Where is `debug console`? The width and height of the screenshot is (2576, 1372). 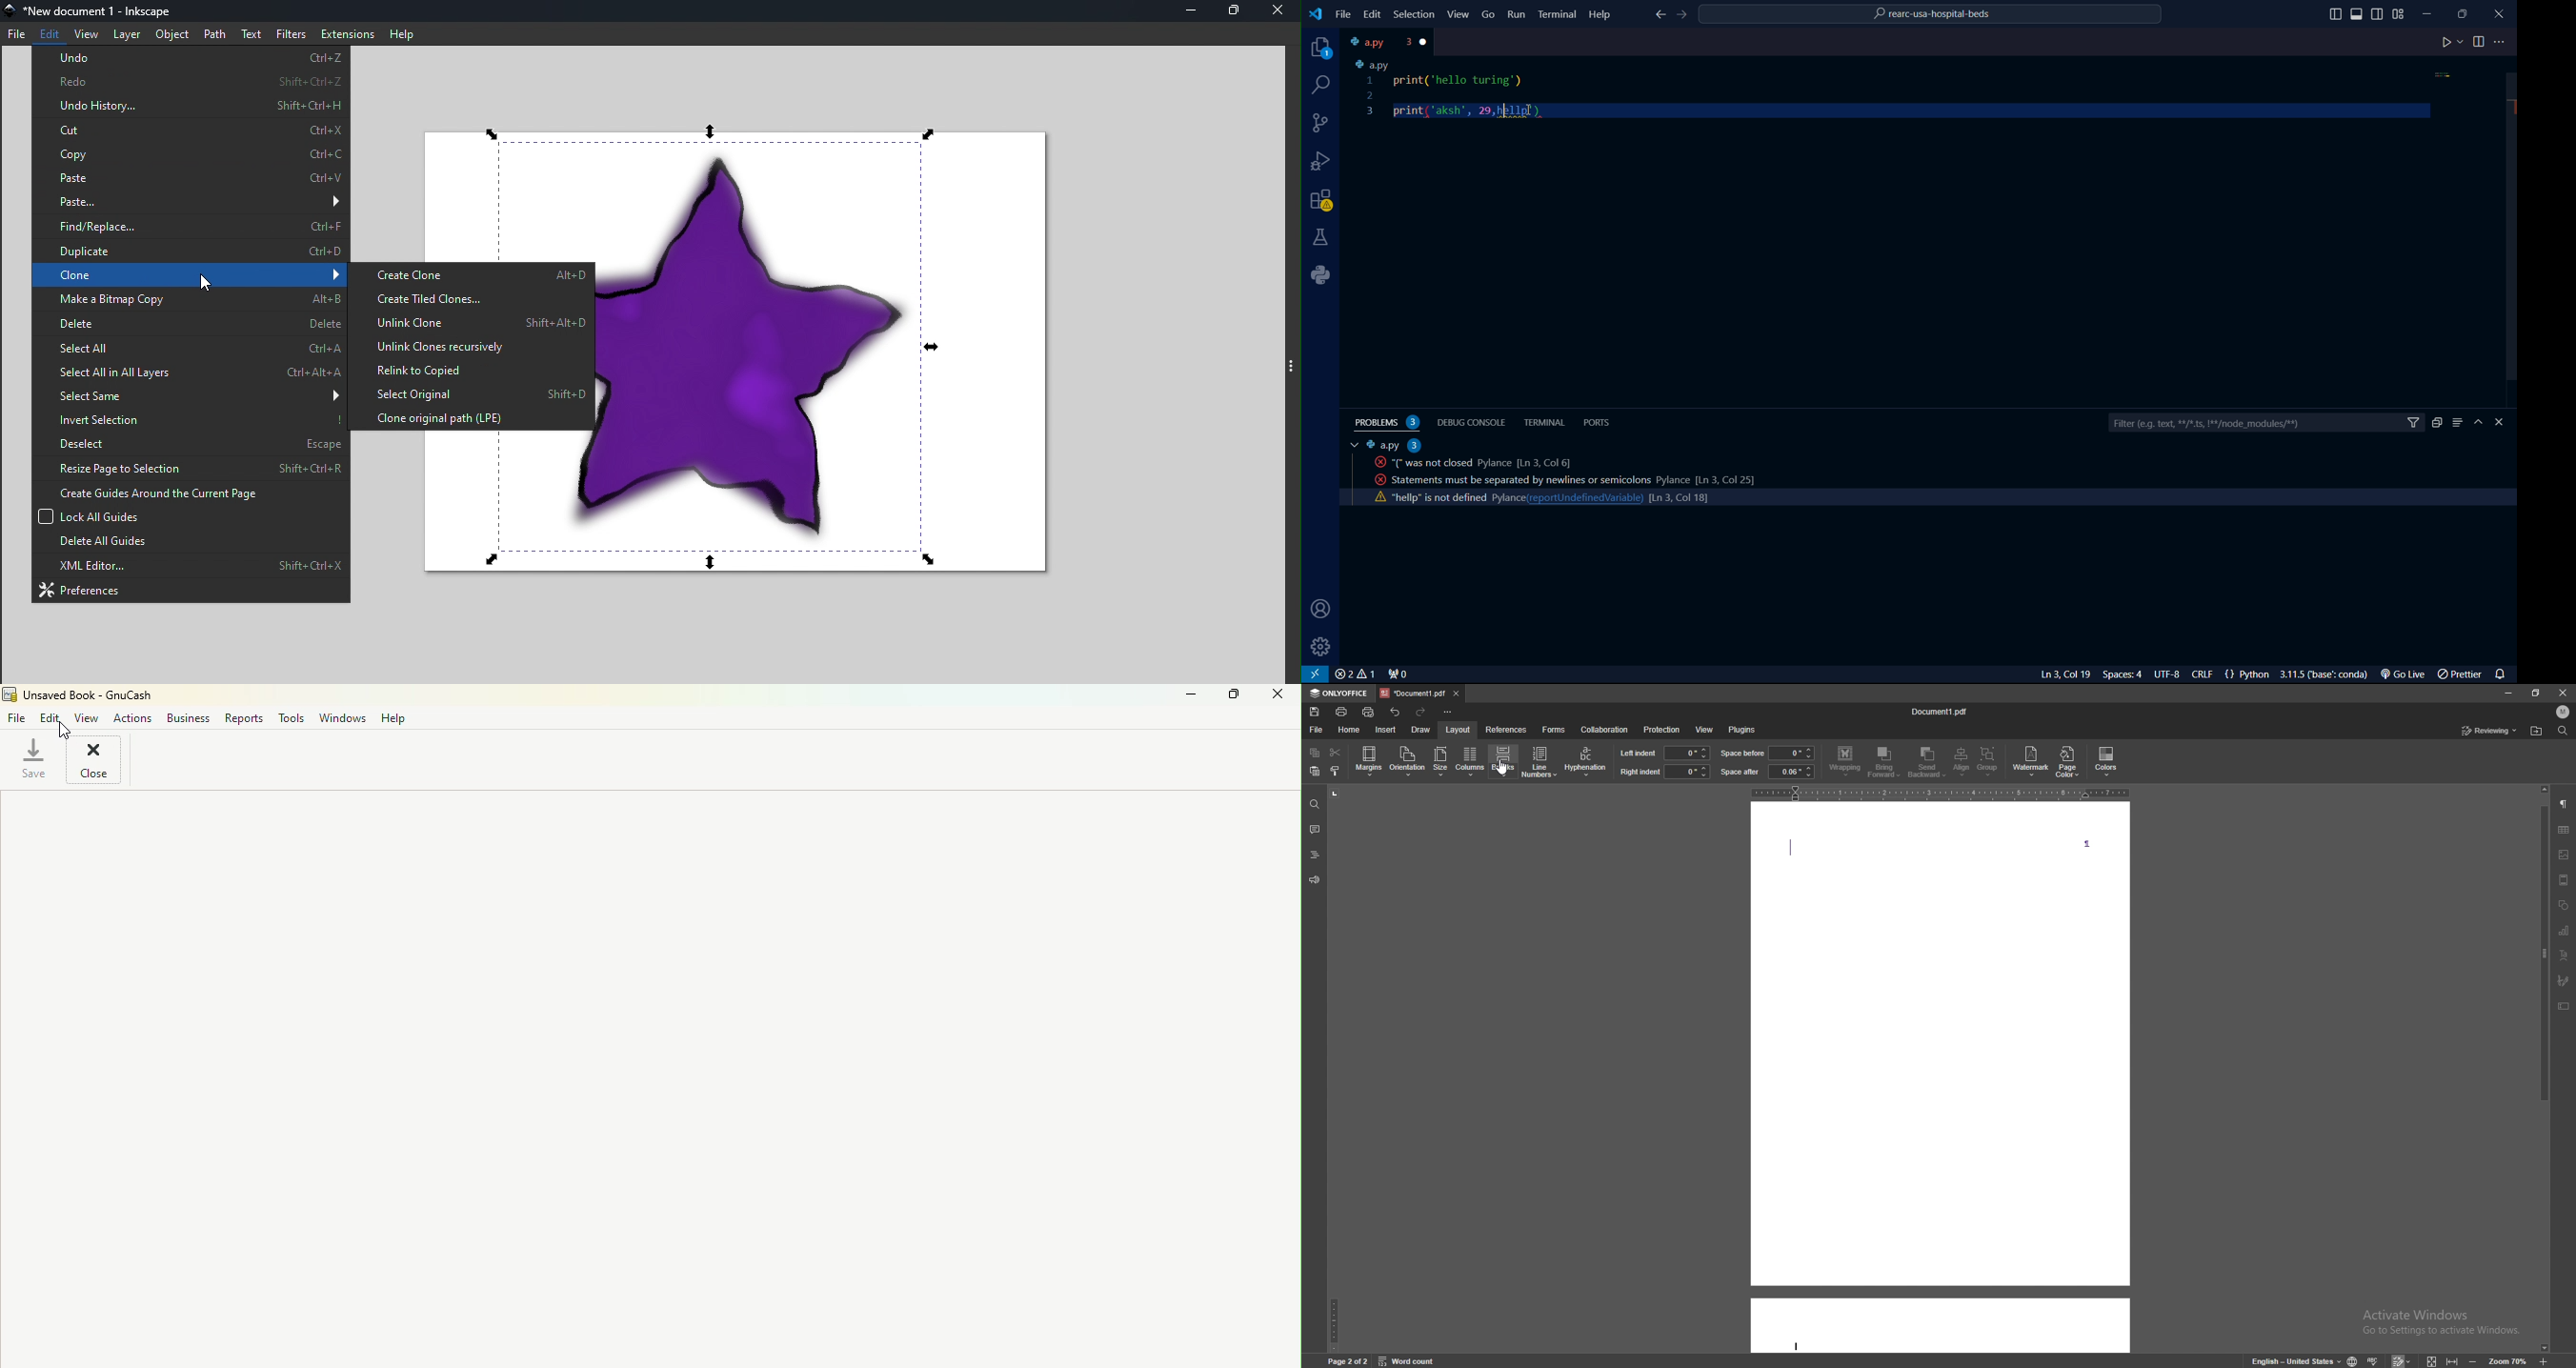 debug console is located at coordinates (1474, 421).